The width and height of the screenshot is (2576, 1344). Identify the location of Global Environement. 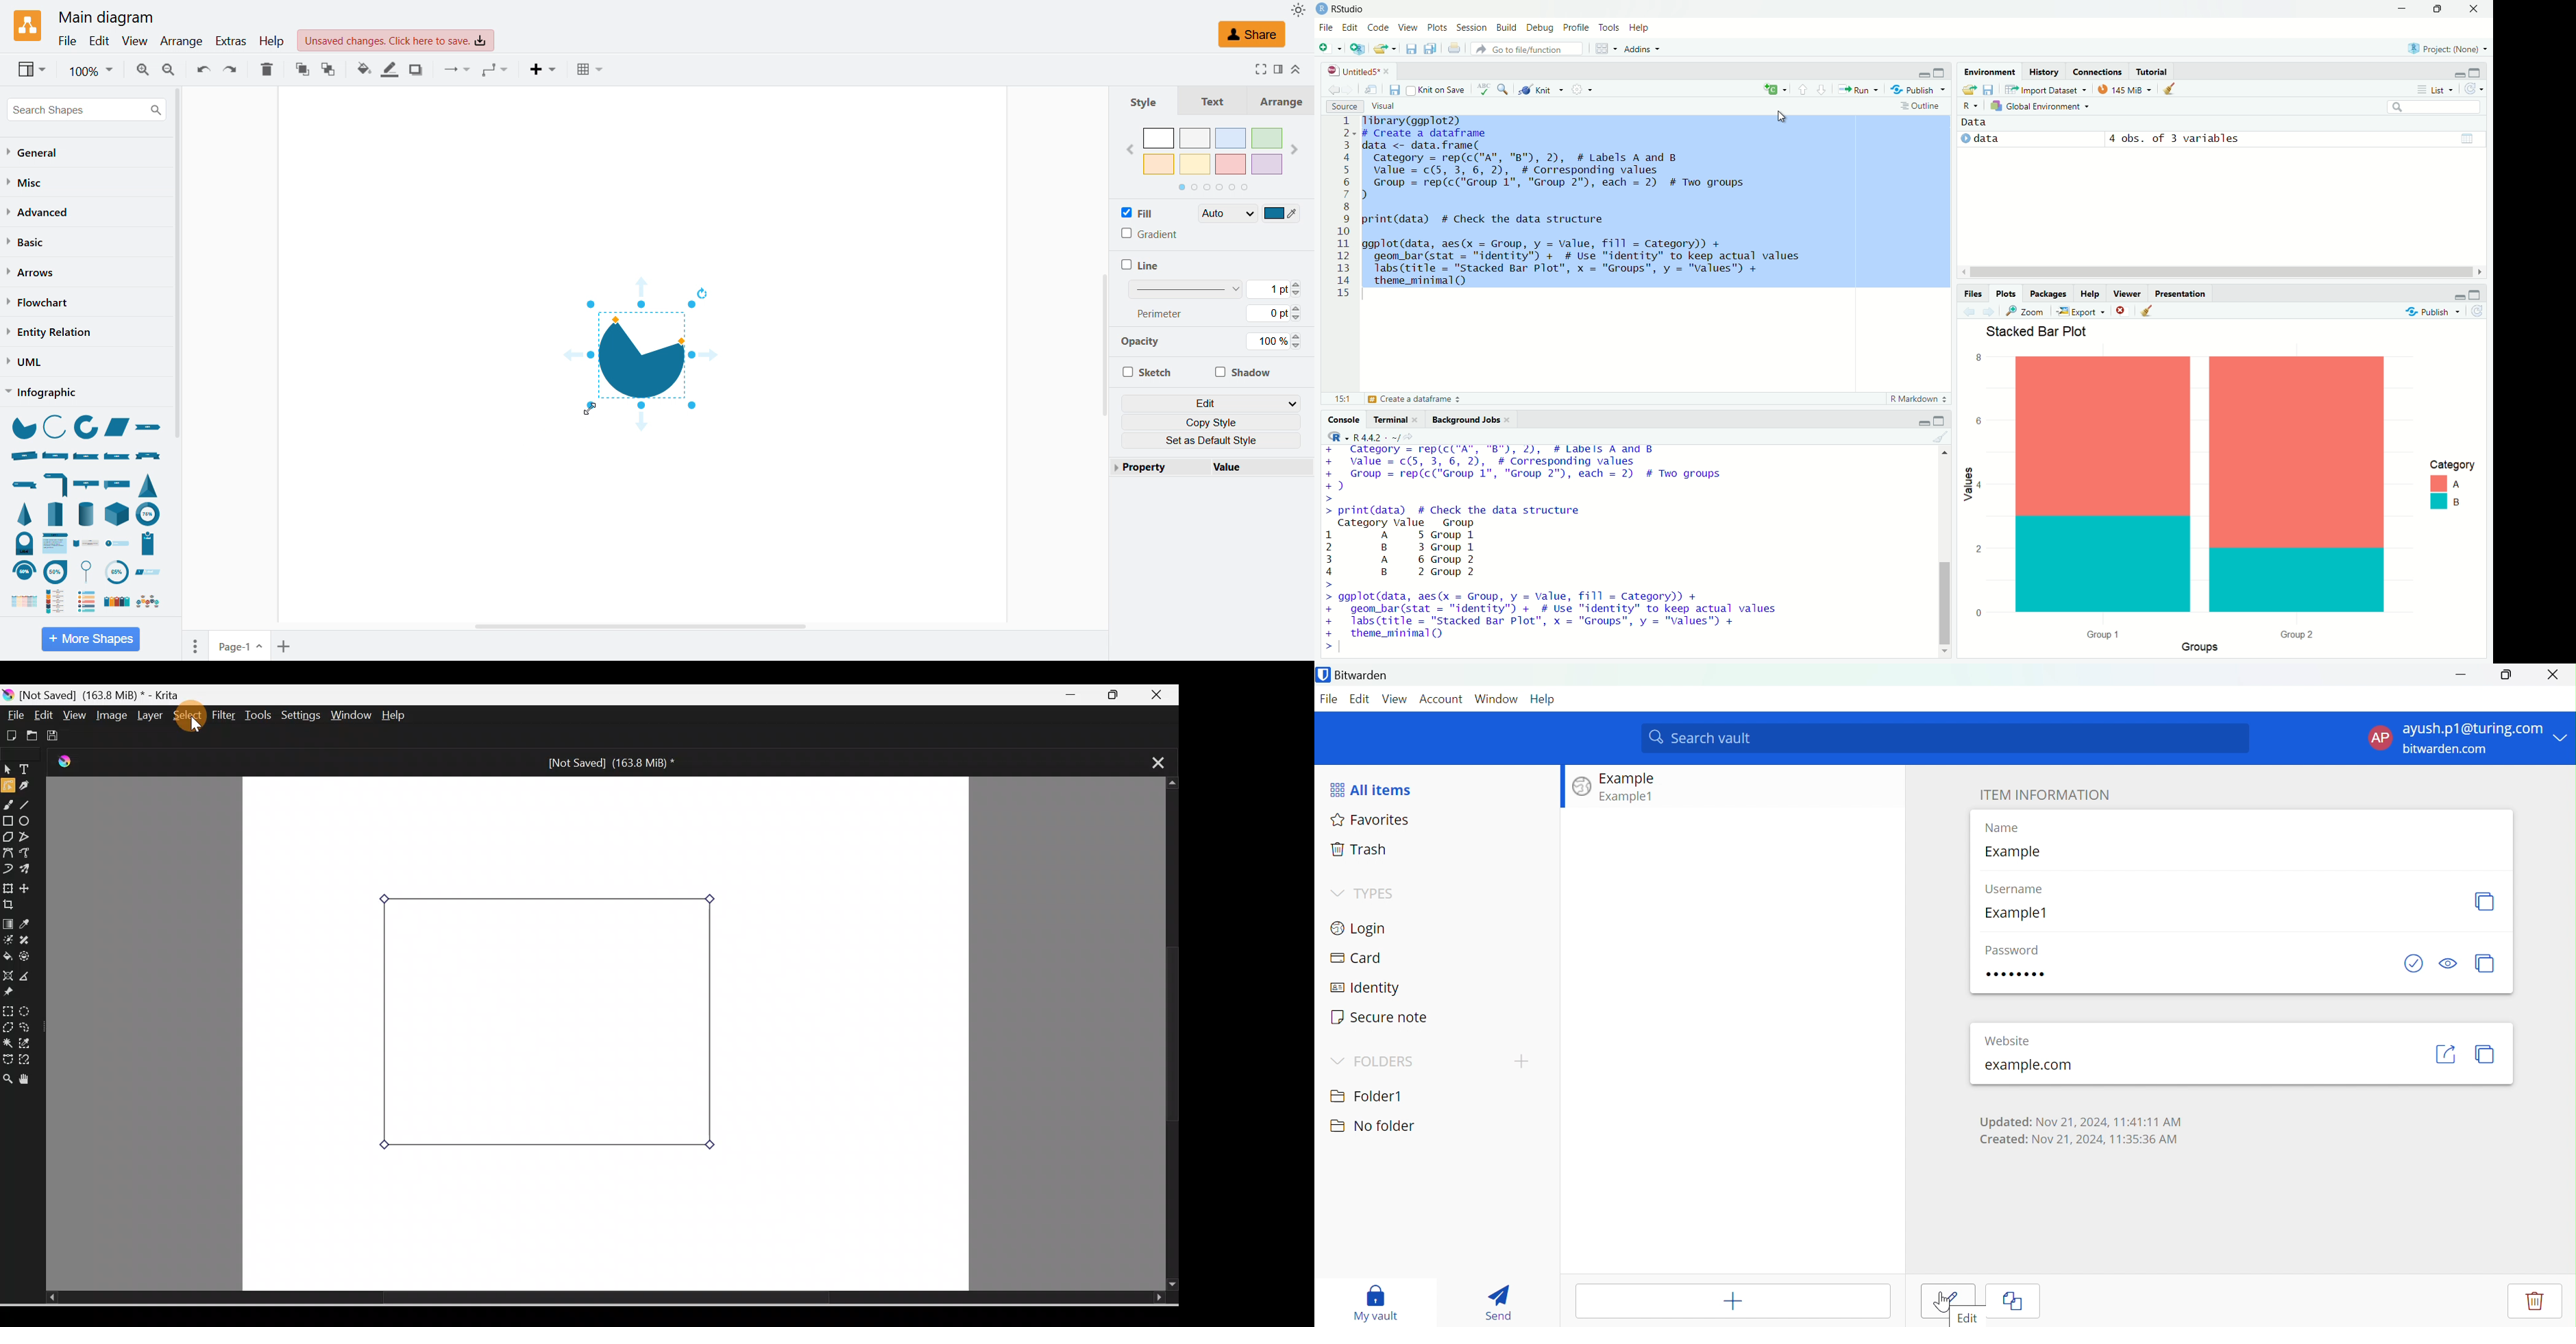
(2040, 106).